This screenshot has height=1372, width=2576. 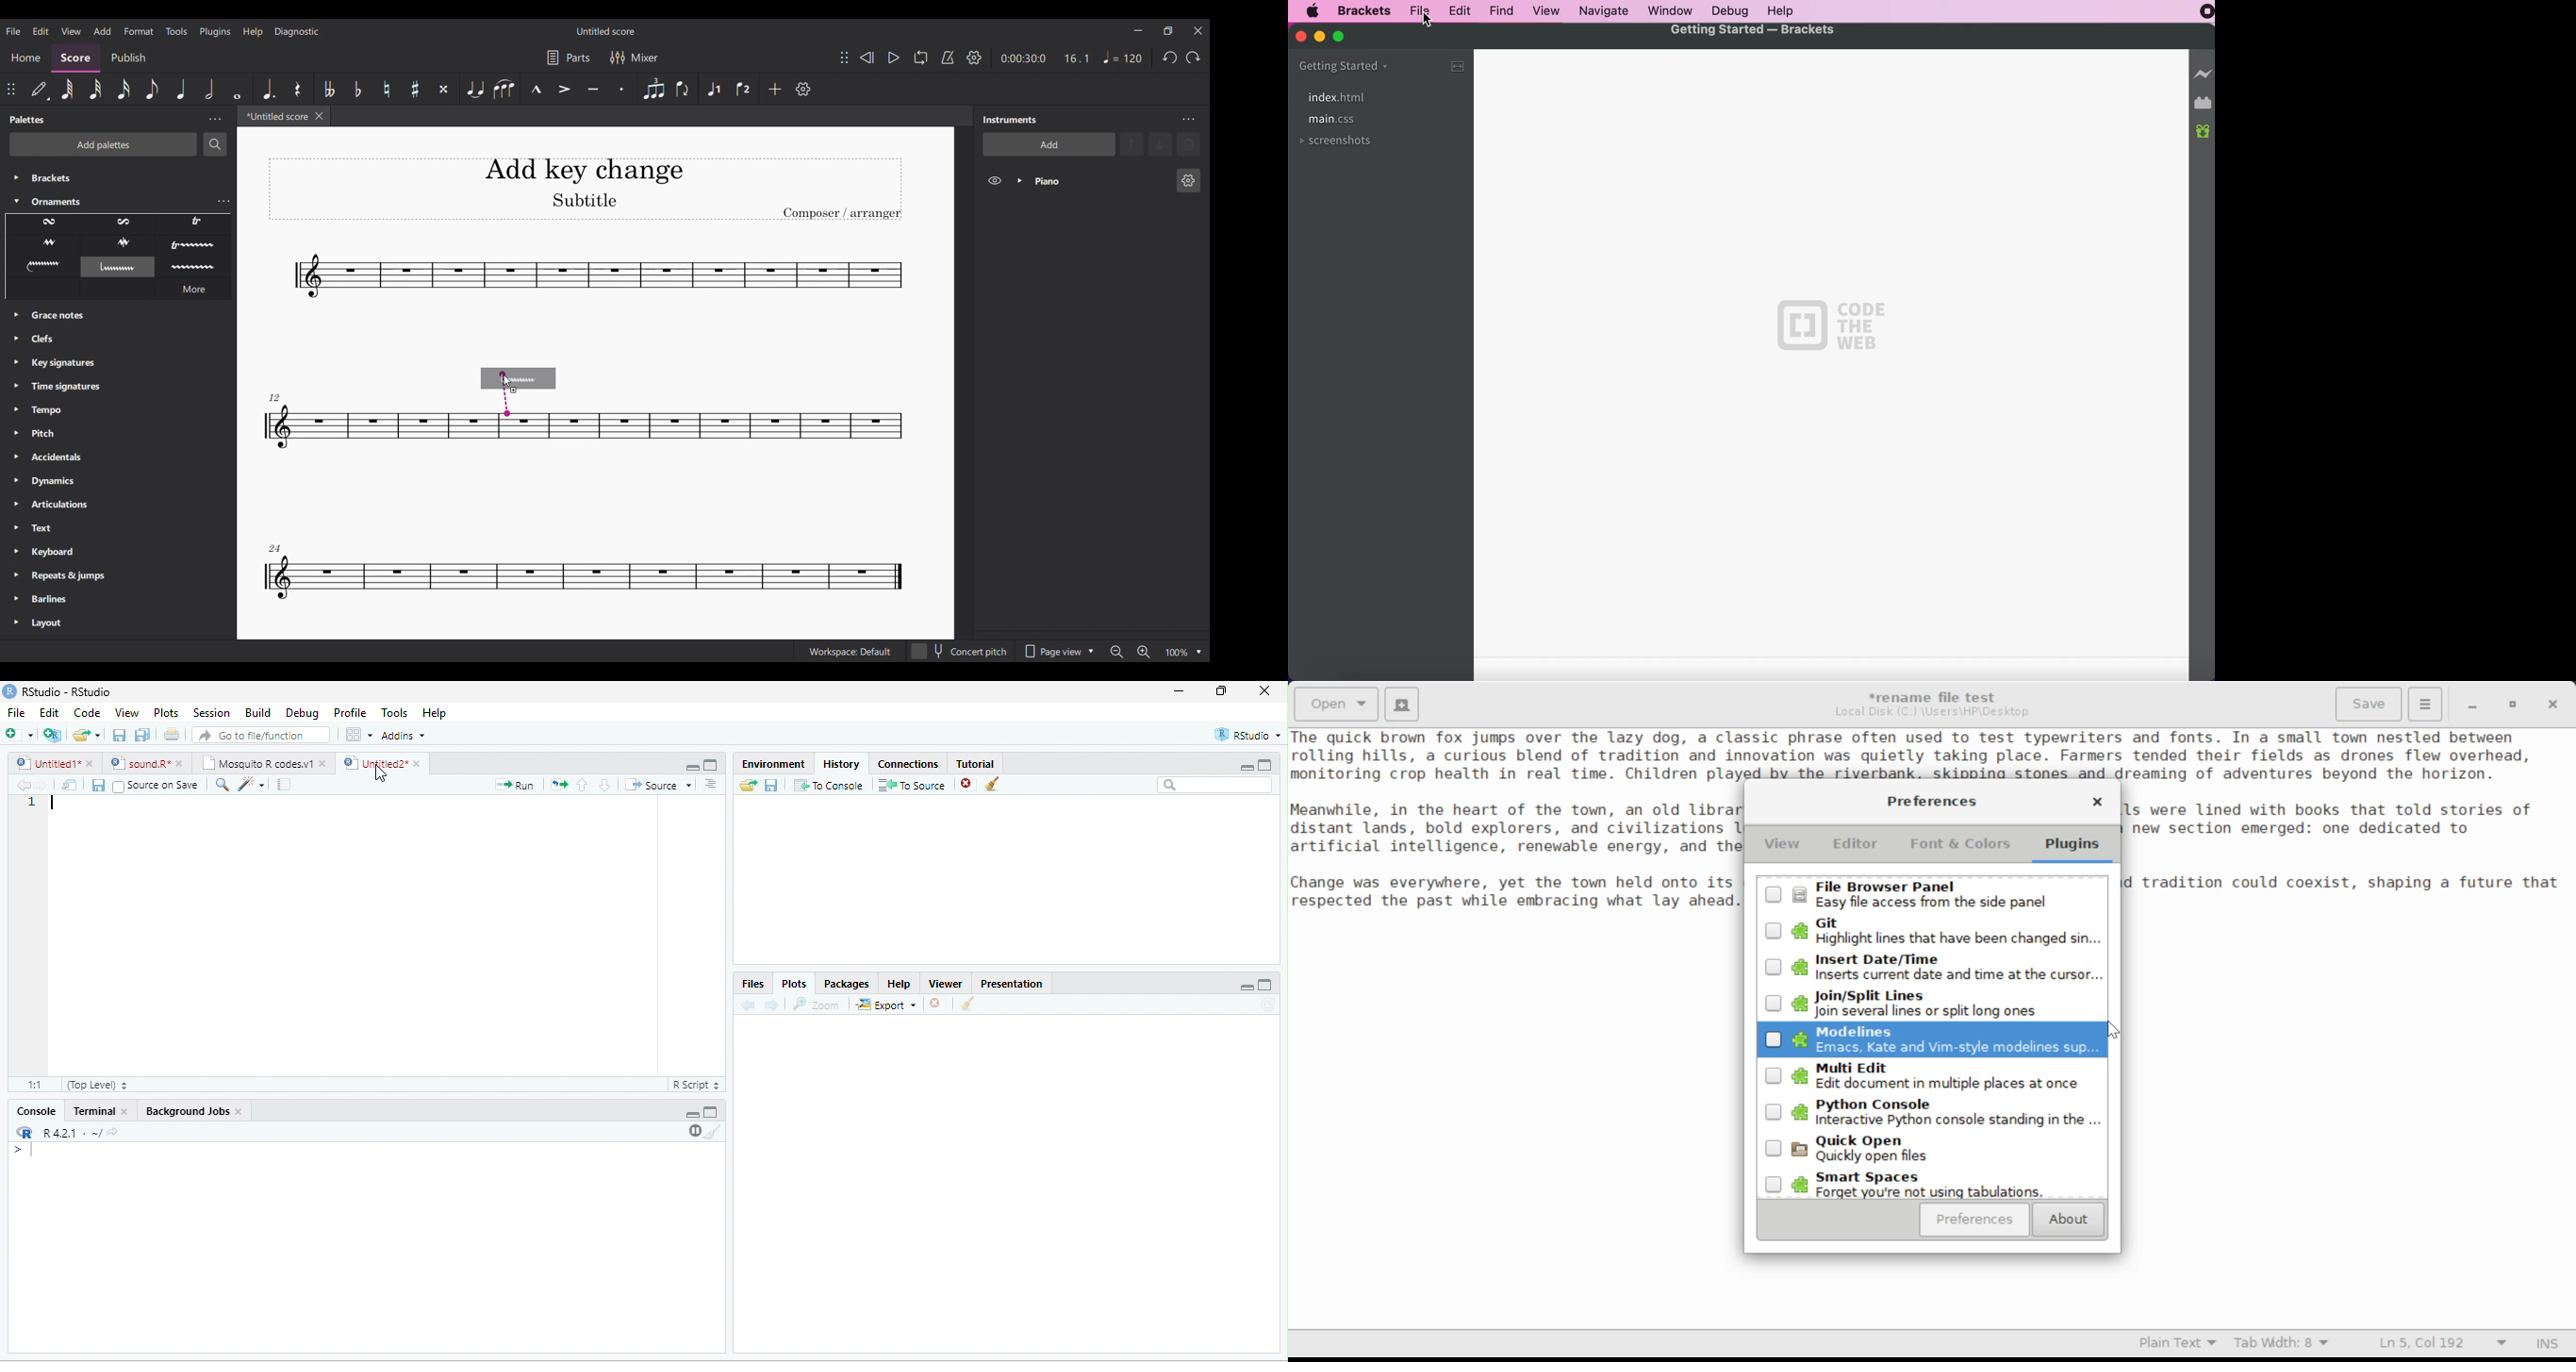 I want to click on Tutorial, so click(x=976, y=764).